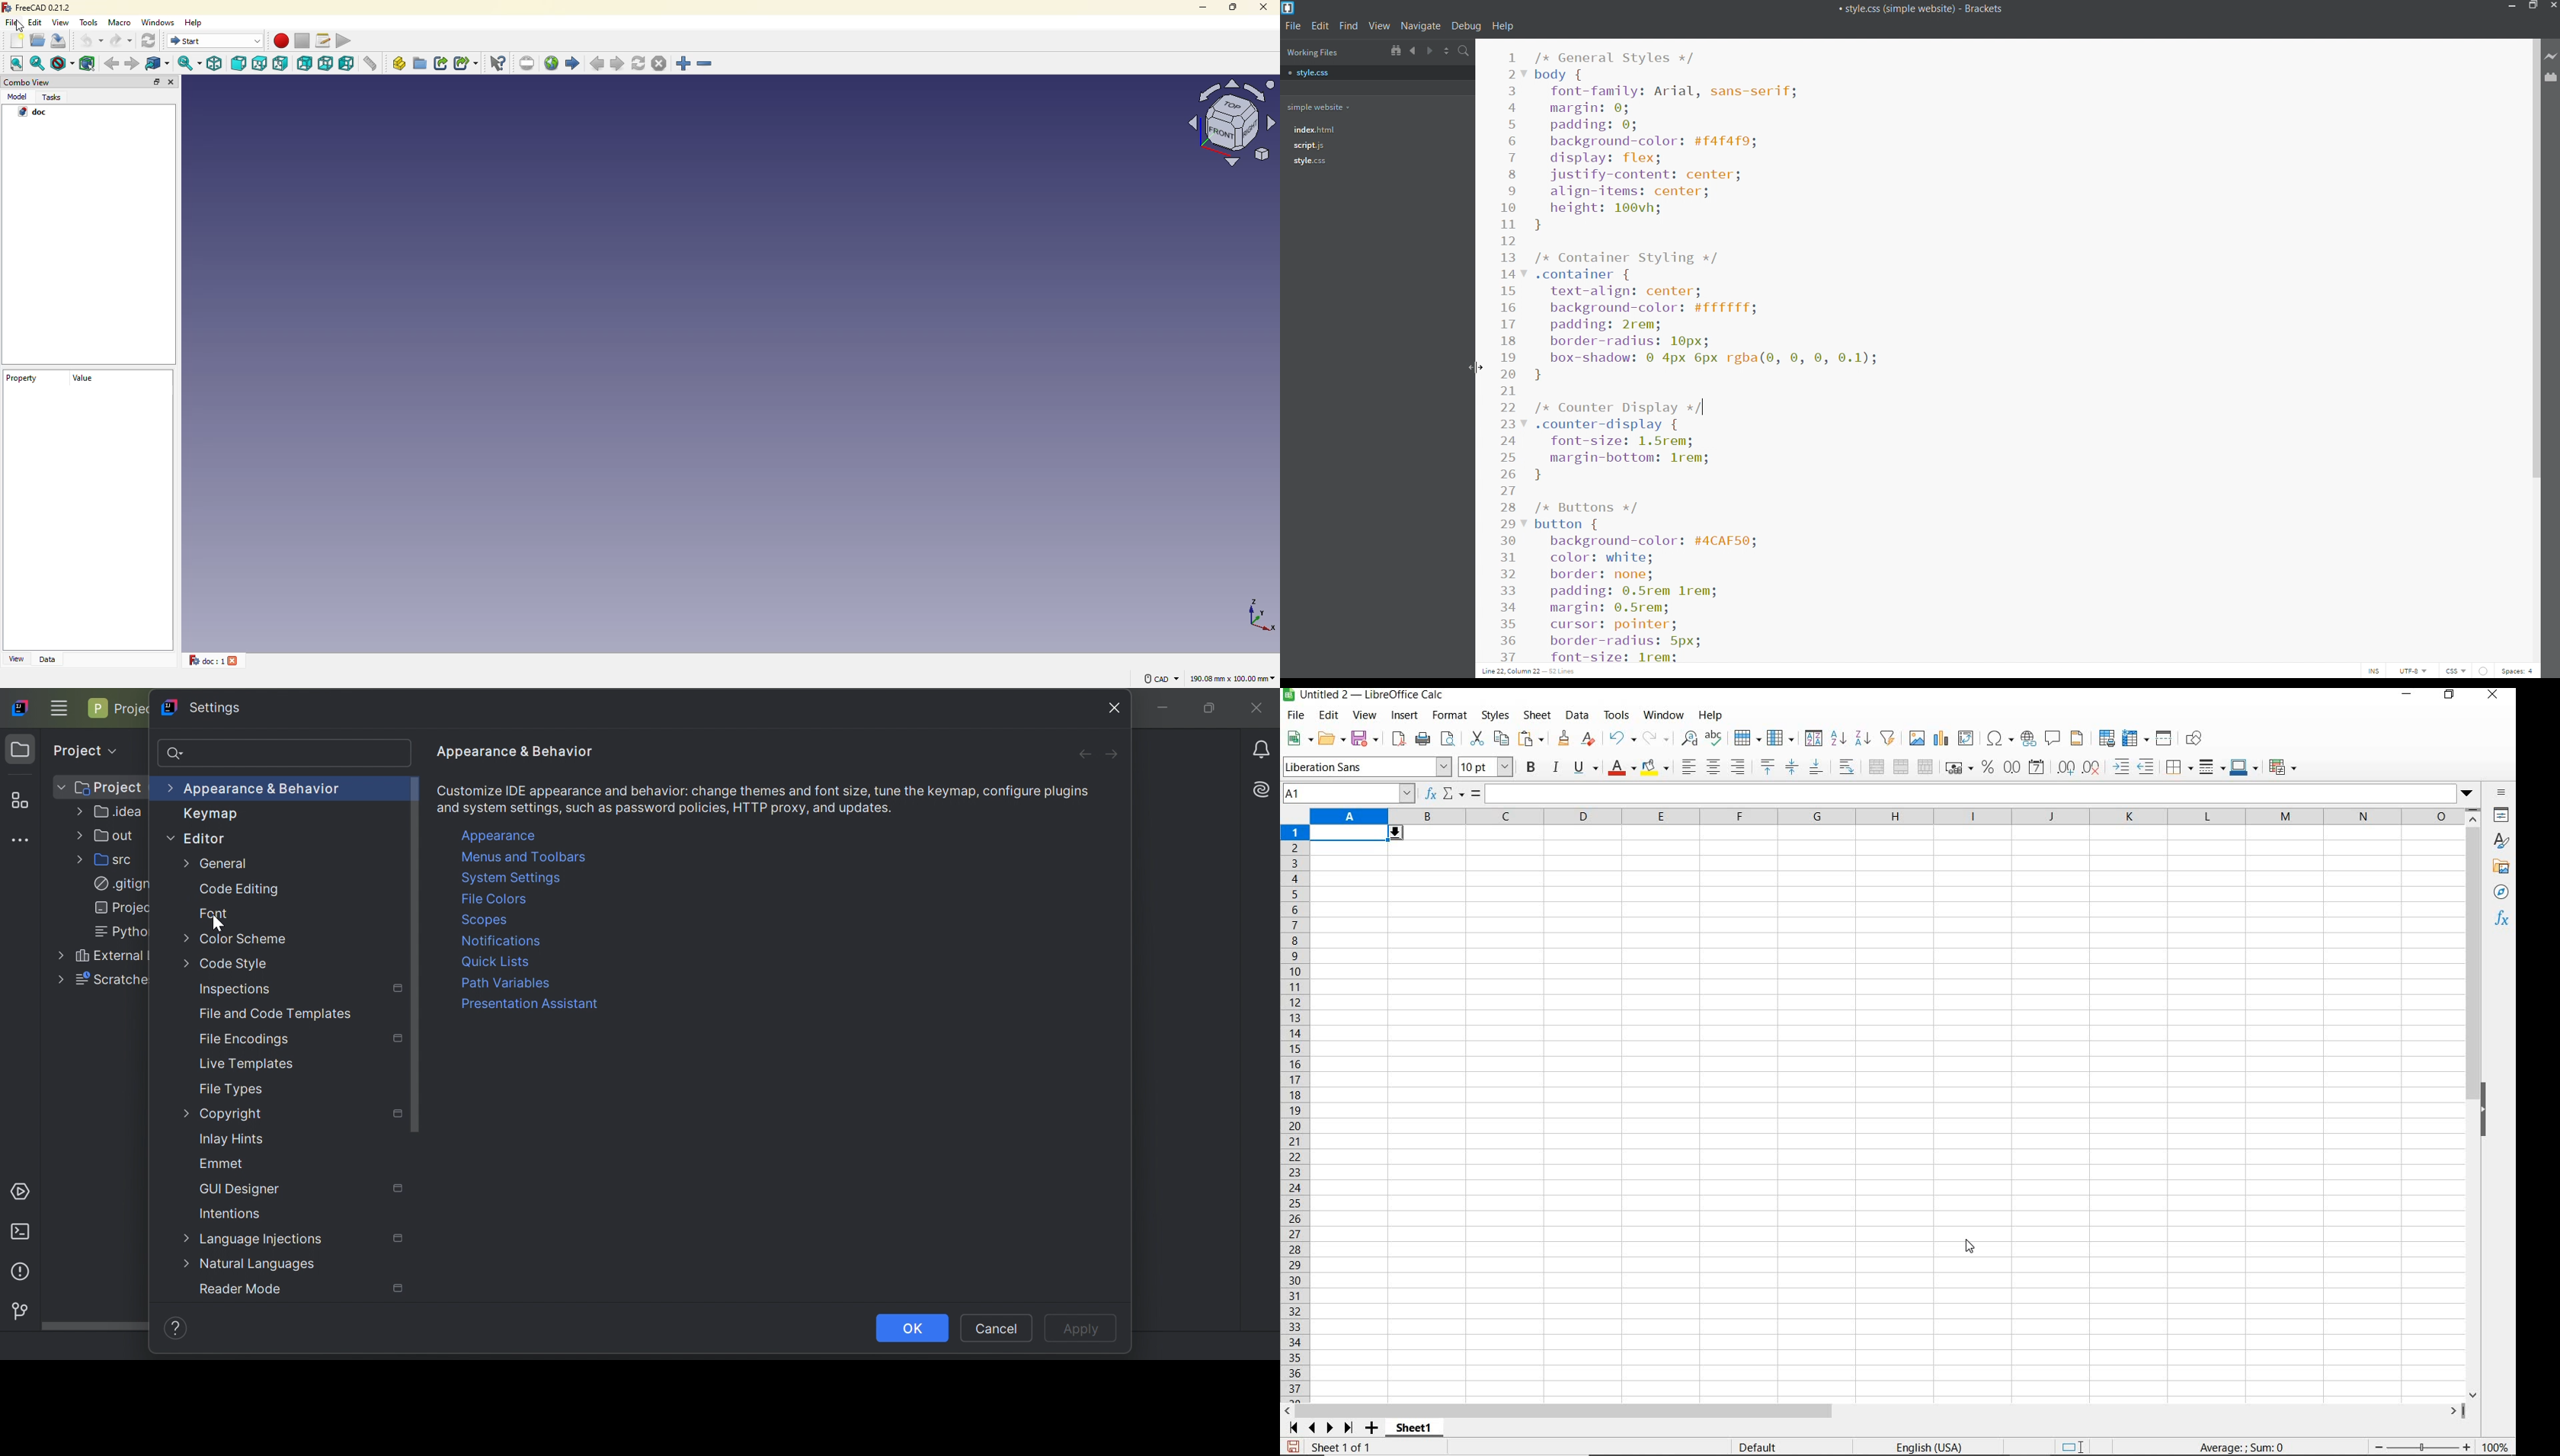 The image size is (2576, 1456). Describe the element at coordinates (2136, 739) in the screenshot. I see `freeze rows and columns` at that location.